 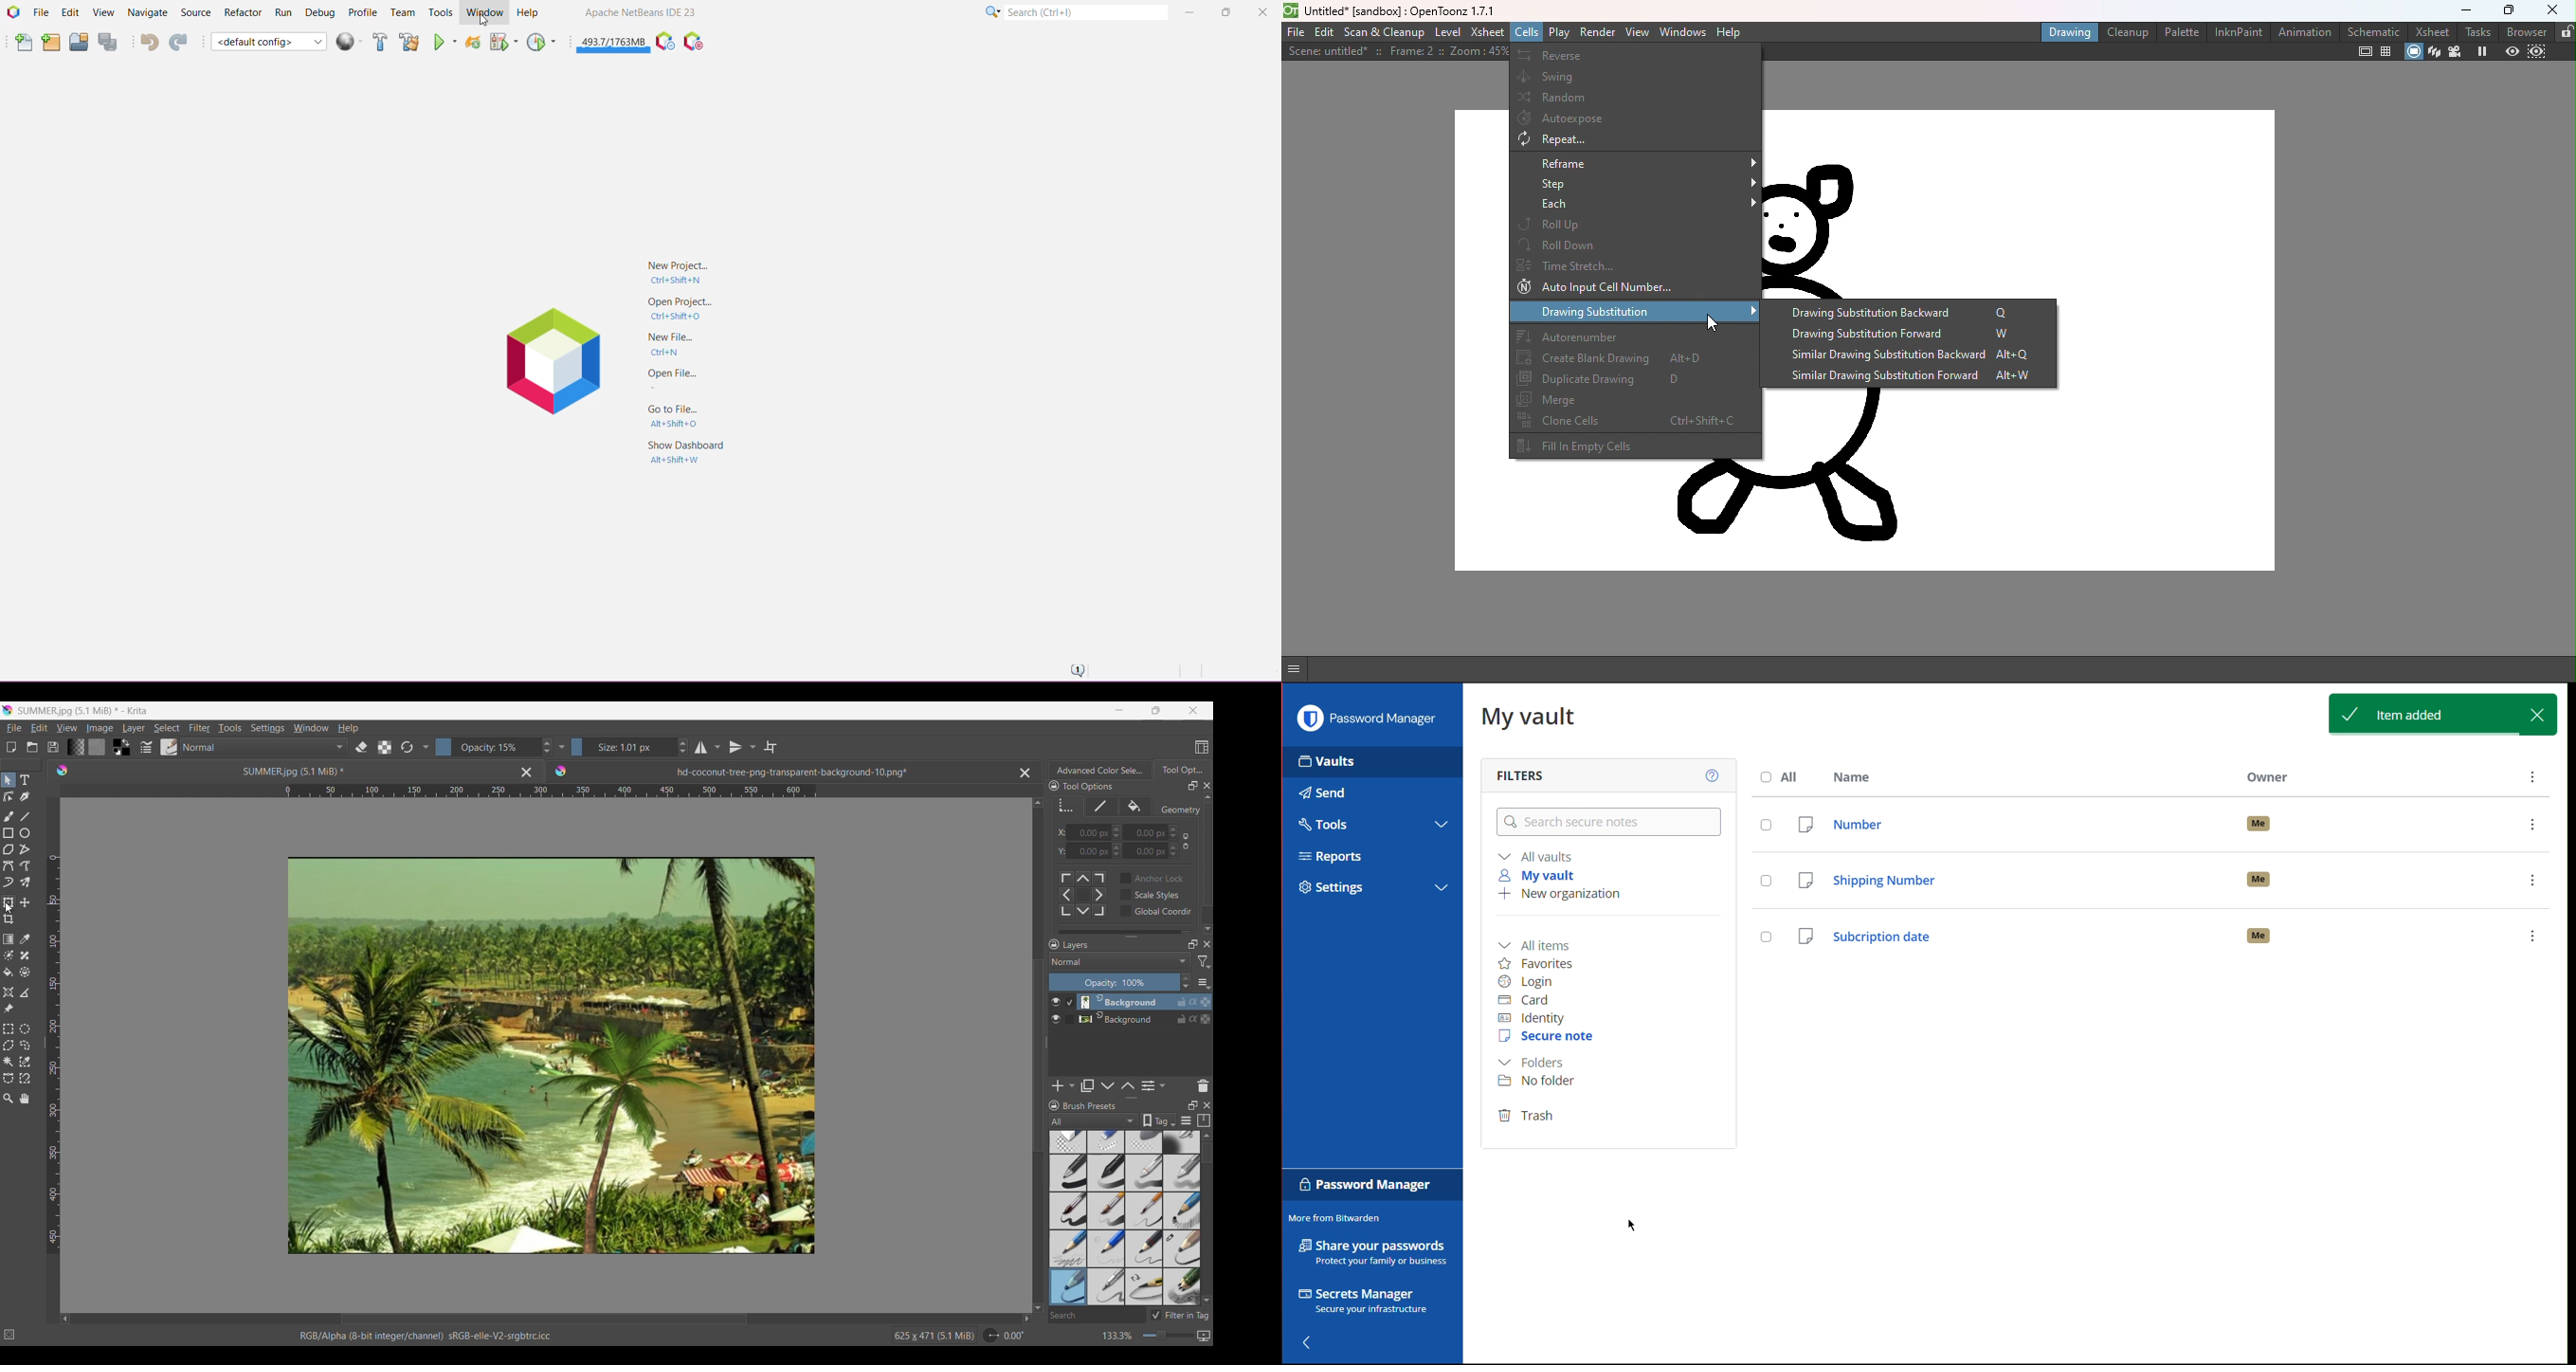 What do you see at coordinates (1058, 1086) in the screenshot?
I see `Add new layer` at bounding box center [1058, 1086].